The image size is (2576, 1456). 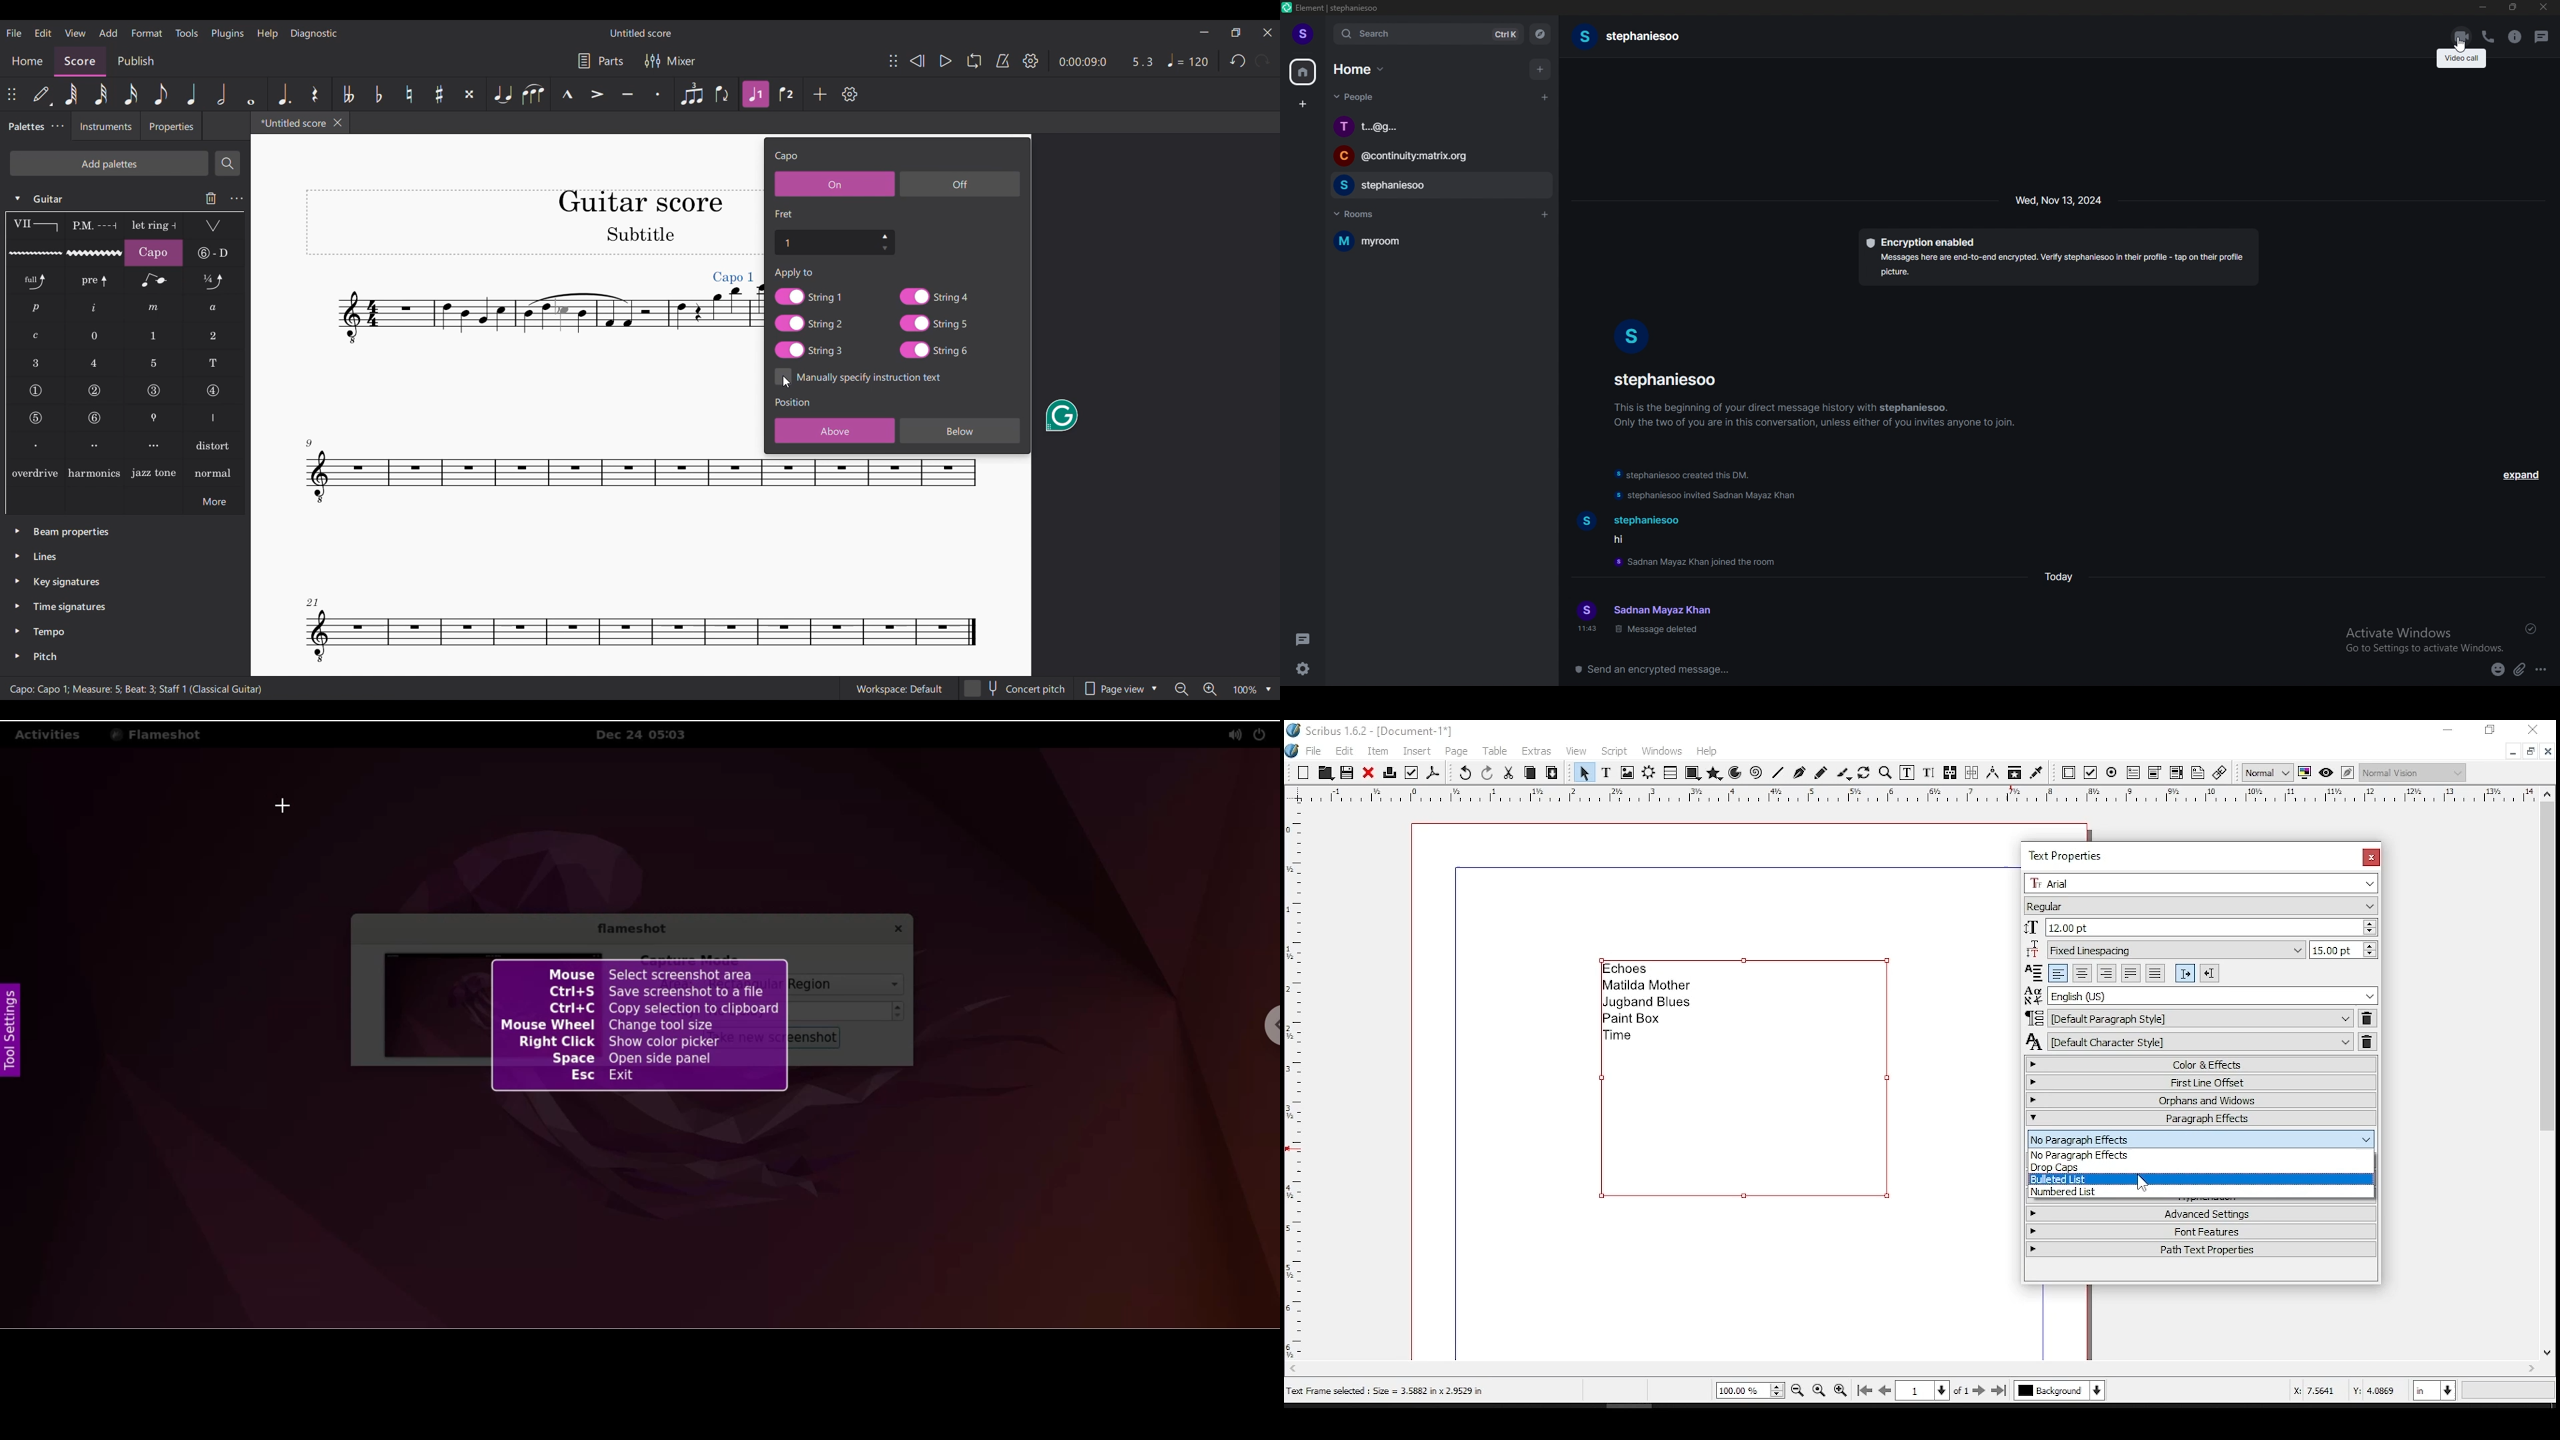 I want to click on save, so click(x=1346, y=772).